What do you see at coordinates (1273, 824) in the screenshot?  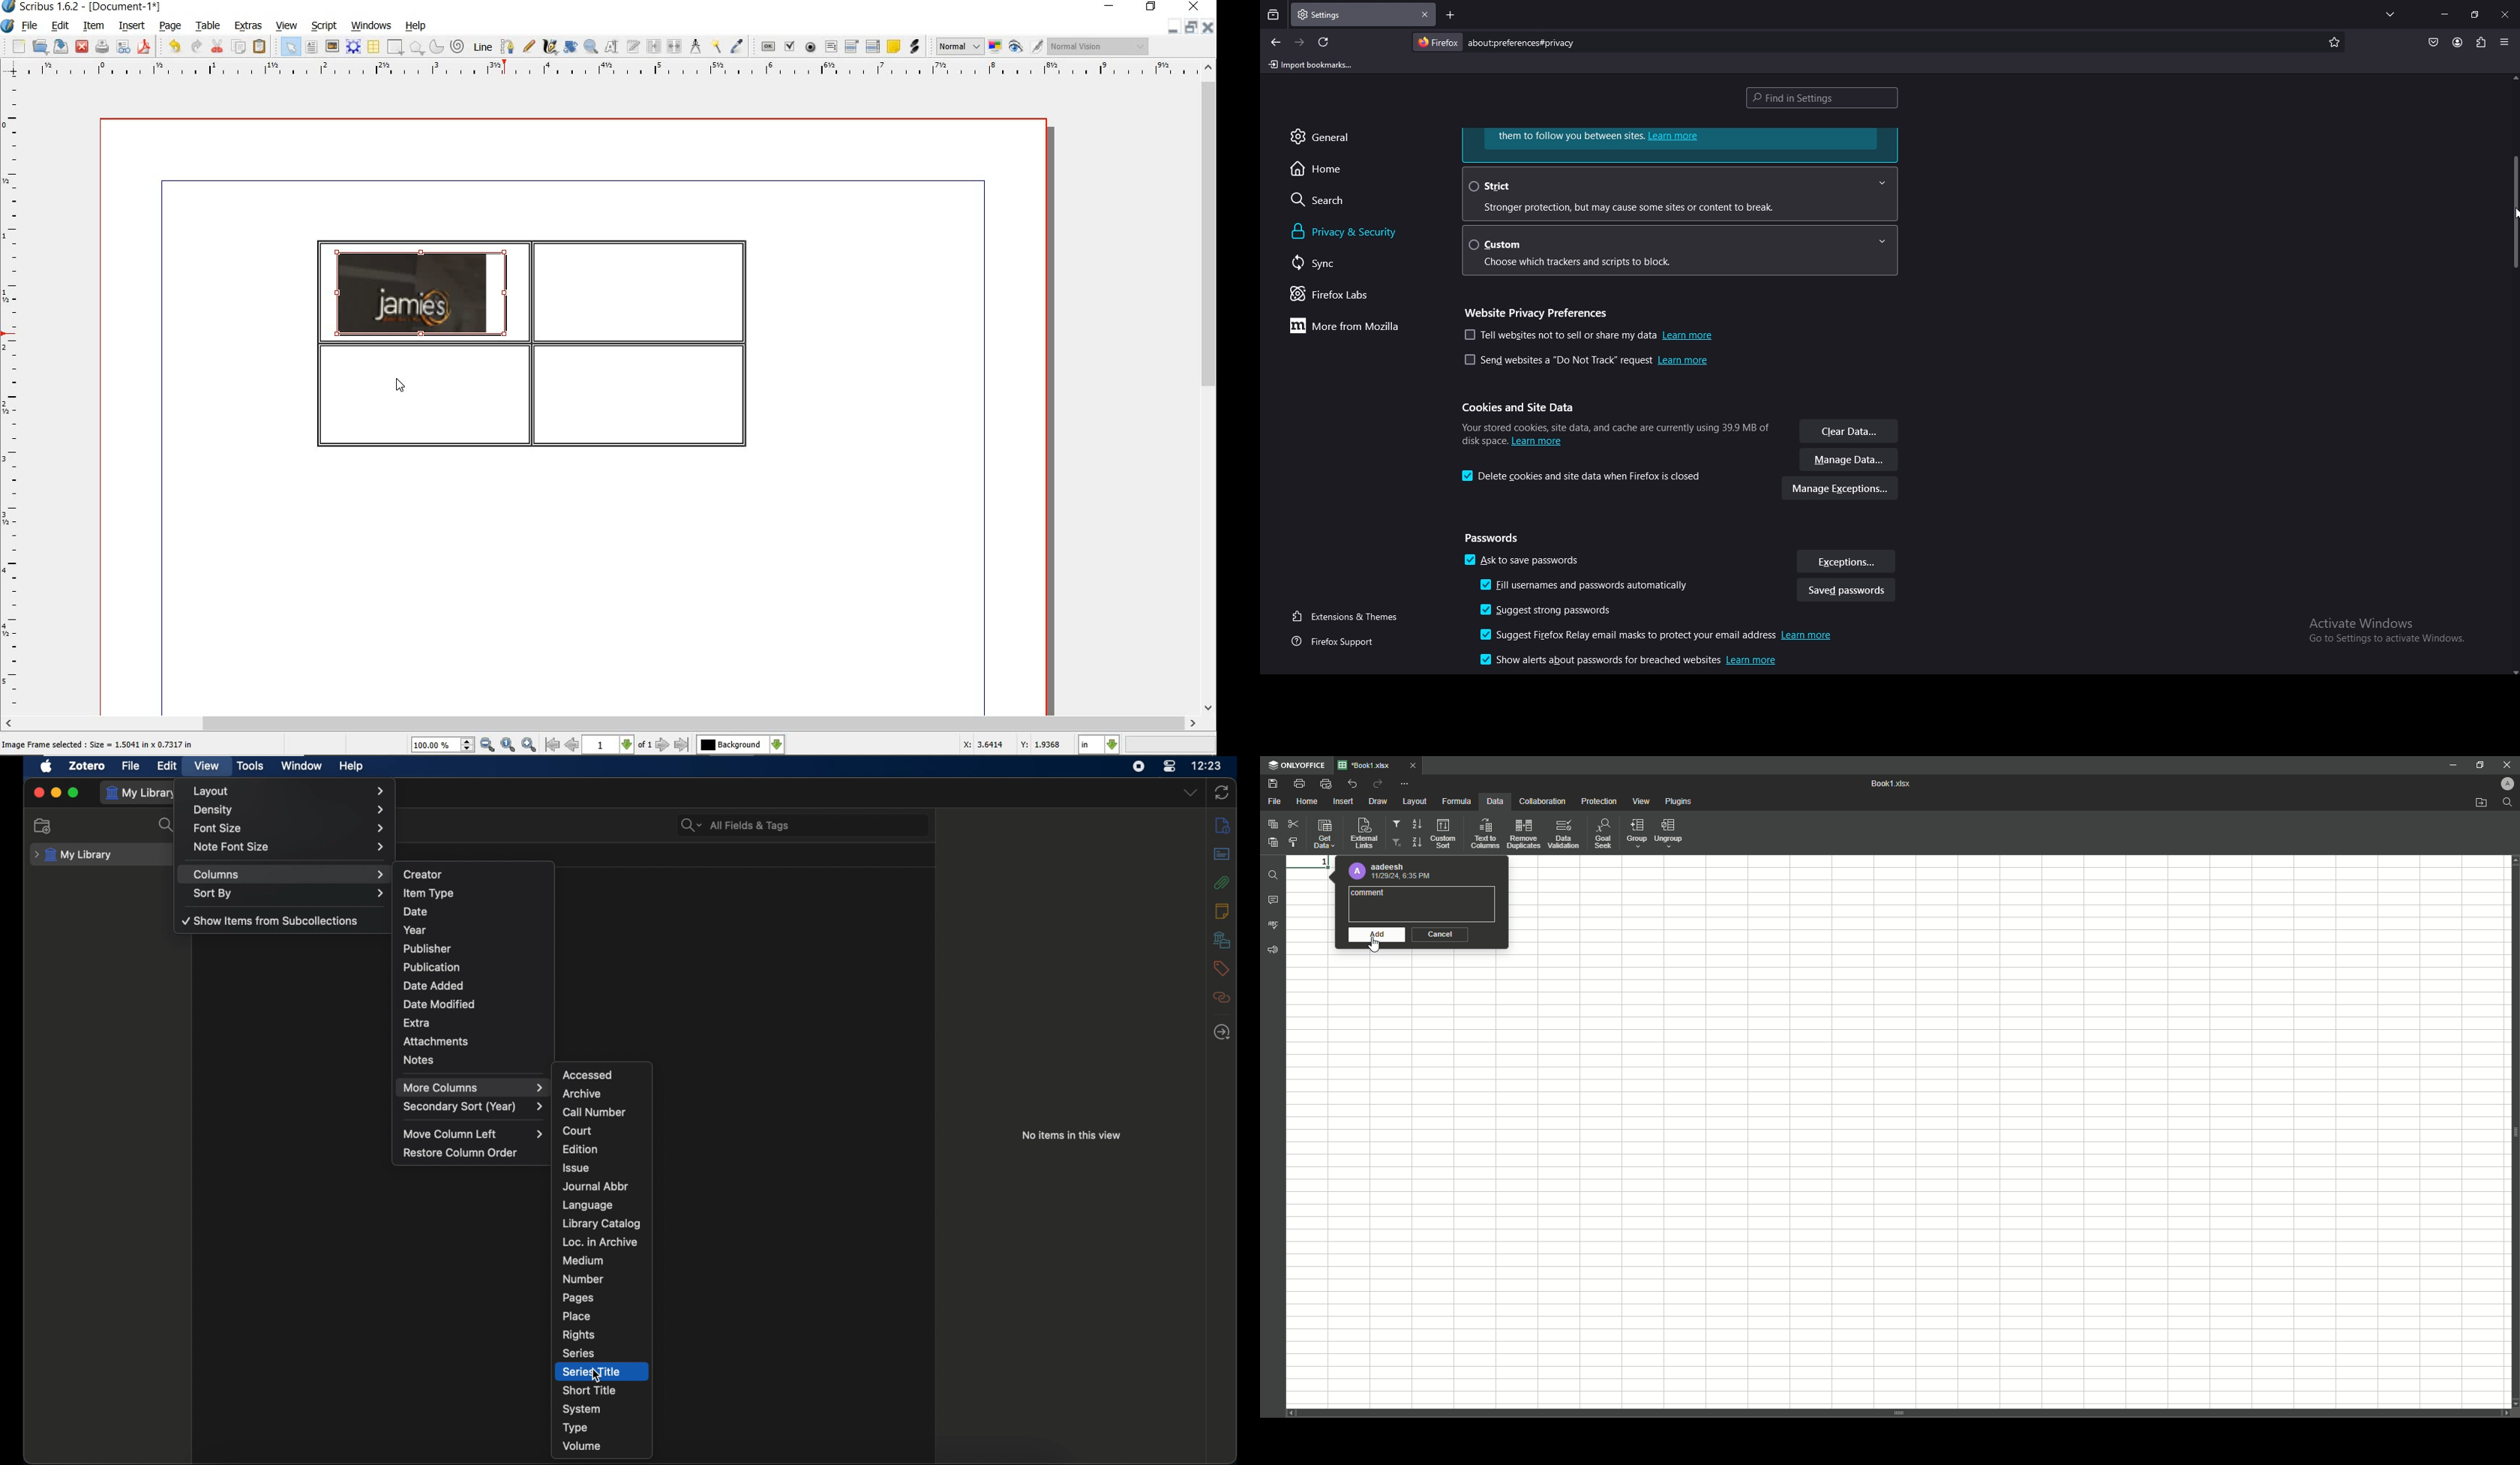 I see `Paste` at bounding box center [1273, 824].